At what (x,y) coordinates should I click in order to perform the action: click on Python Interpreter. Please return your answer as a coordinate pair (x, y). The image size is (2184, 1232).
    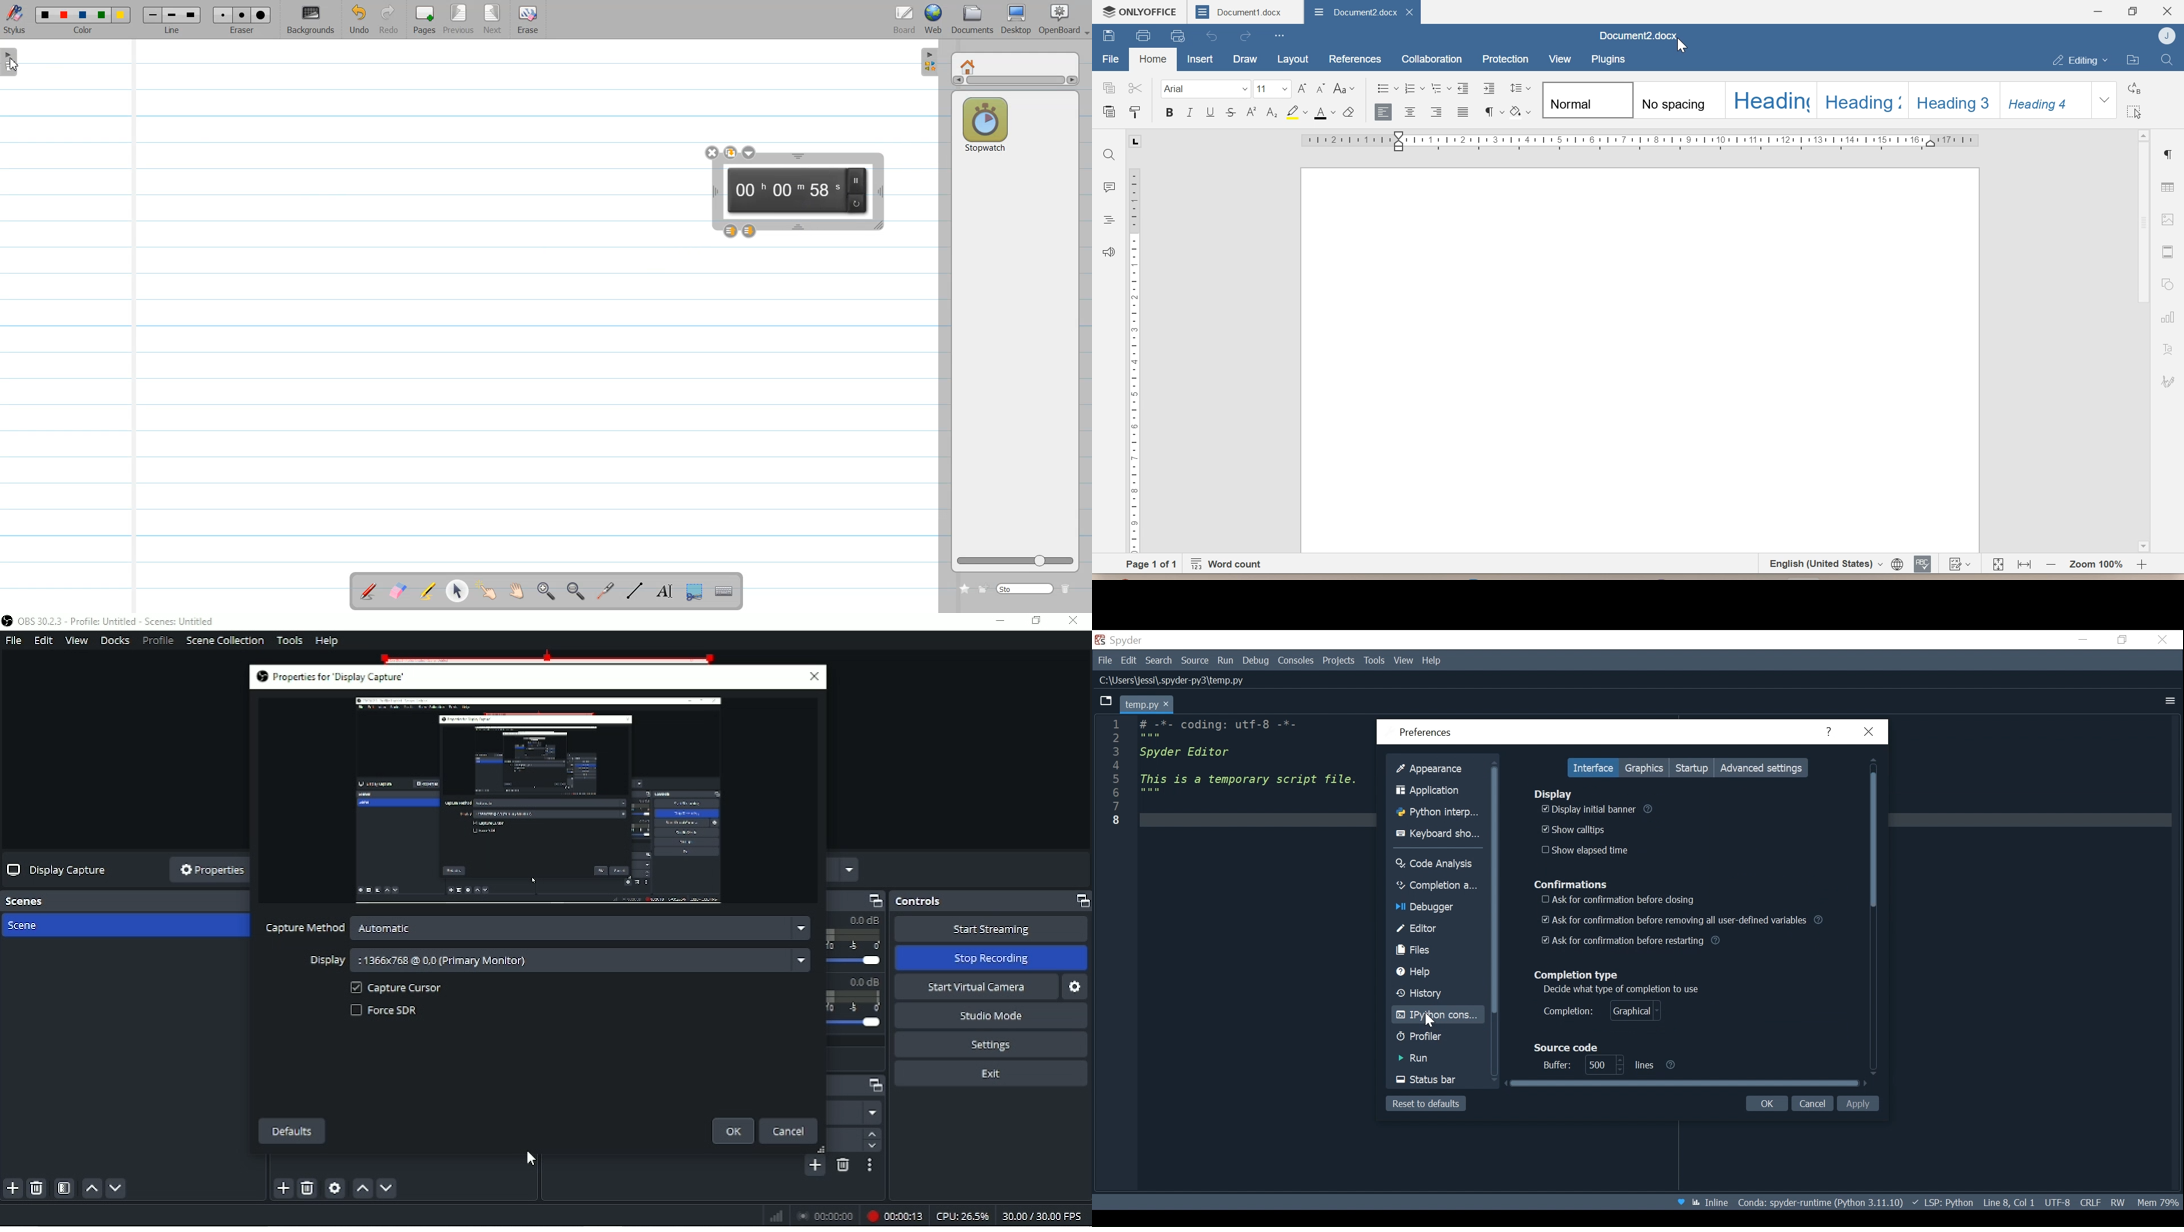
    Looking at the image, I should click on (1436, 814).